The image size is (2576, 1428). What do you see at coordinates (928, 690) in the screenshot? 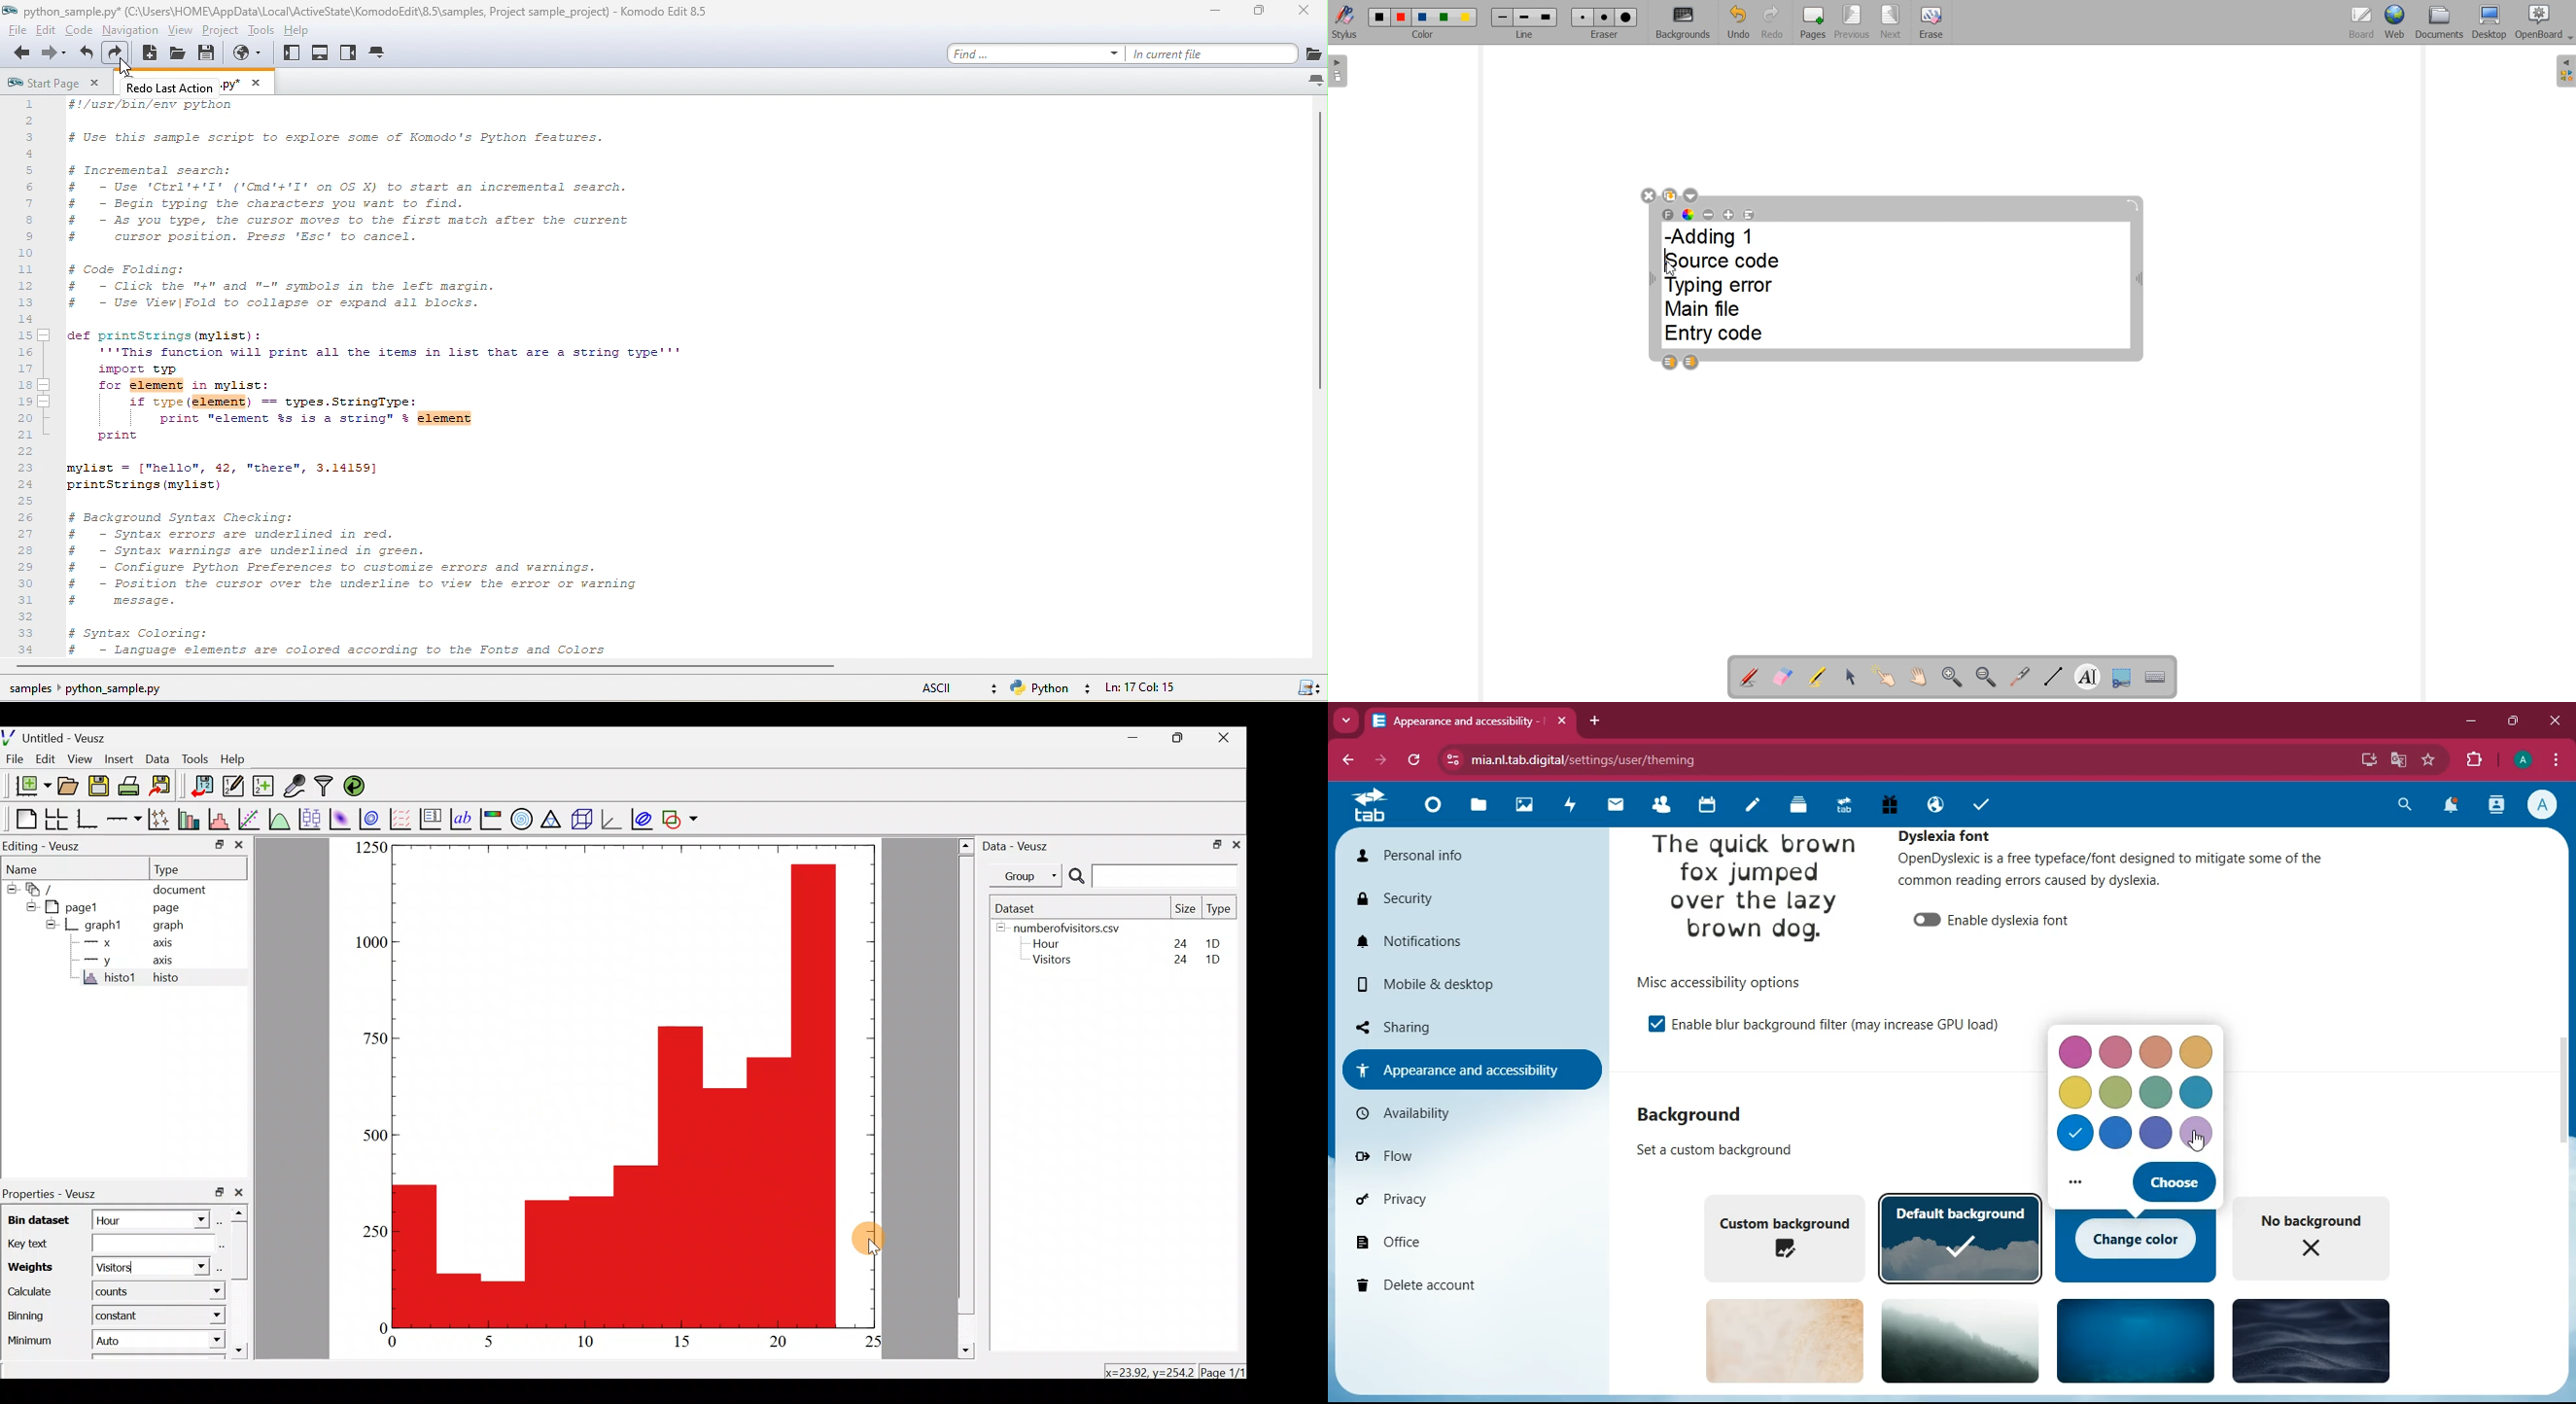
I see `ASCII` at bounding box center [928, 690].